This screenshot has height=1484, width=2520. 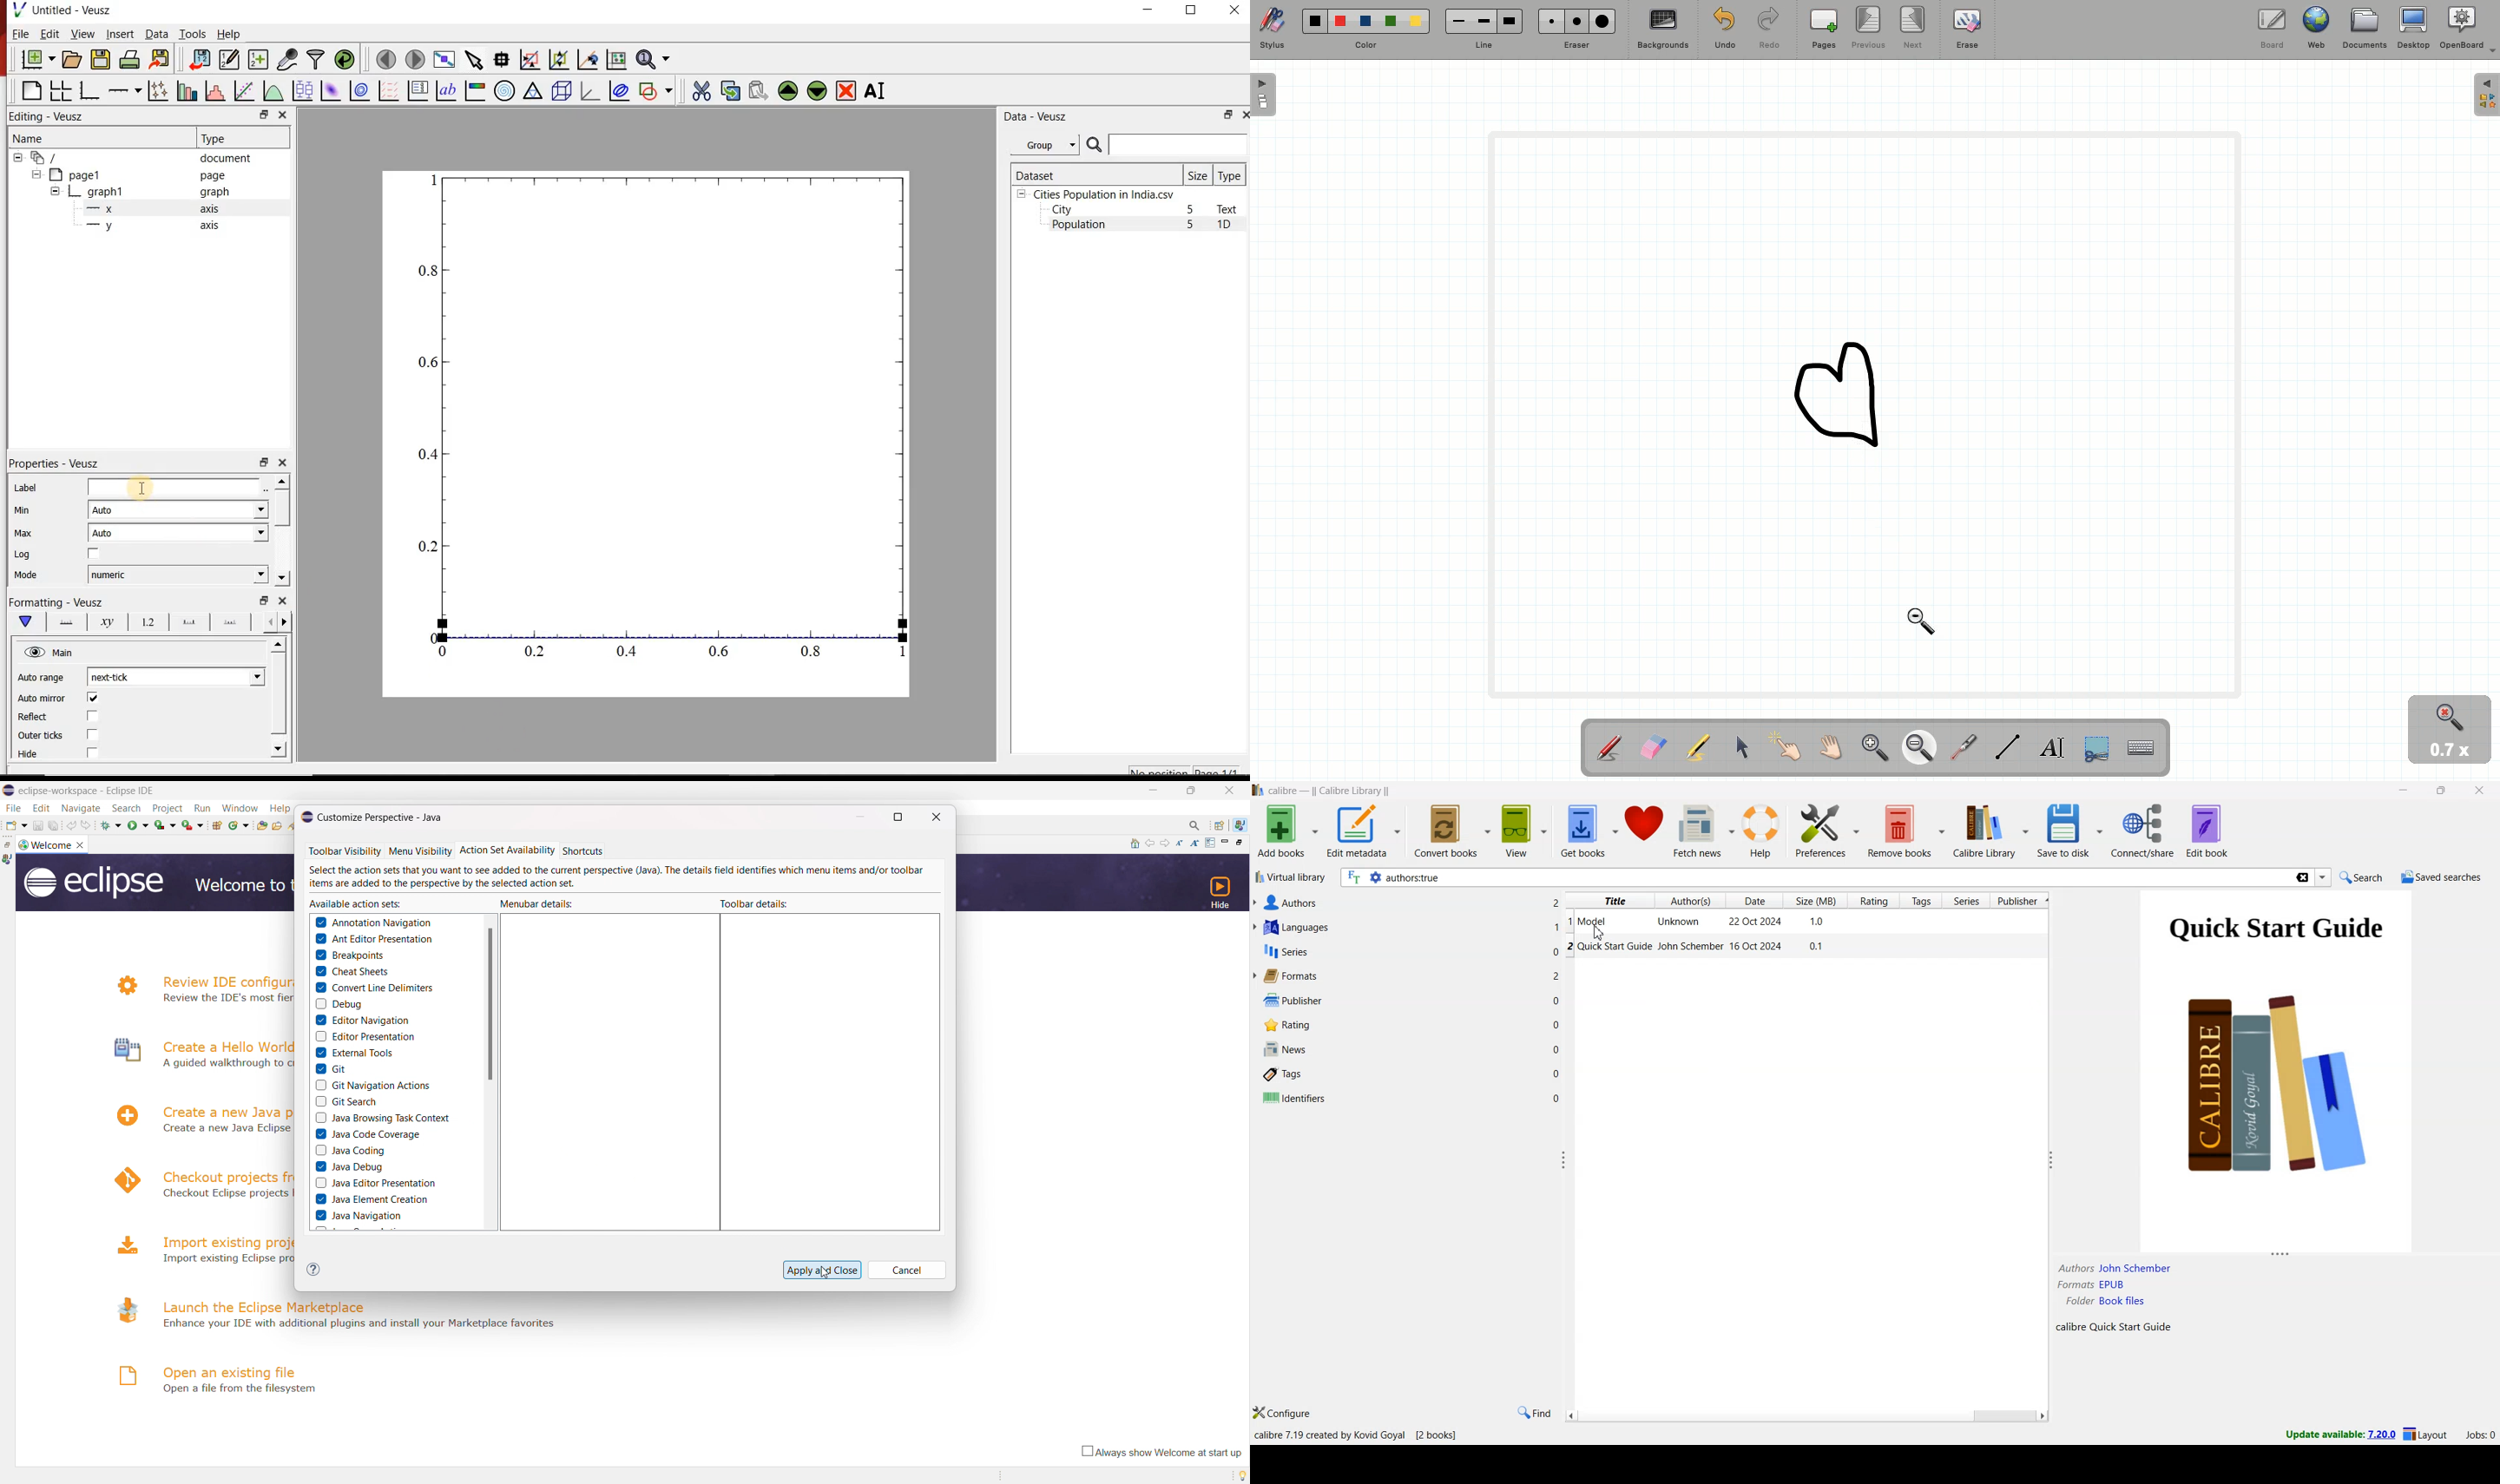 I want to click on Size, so click(x=1198, y=175).